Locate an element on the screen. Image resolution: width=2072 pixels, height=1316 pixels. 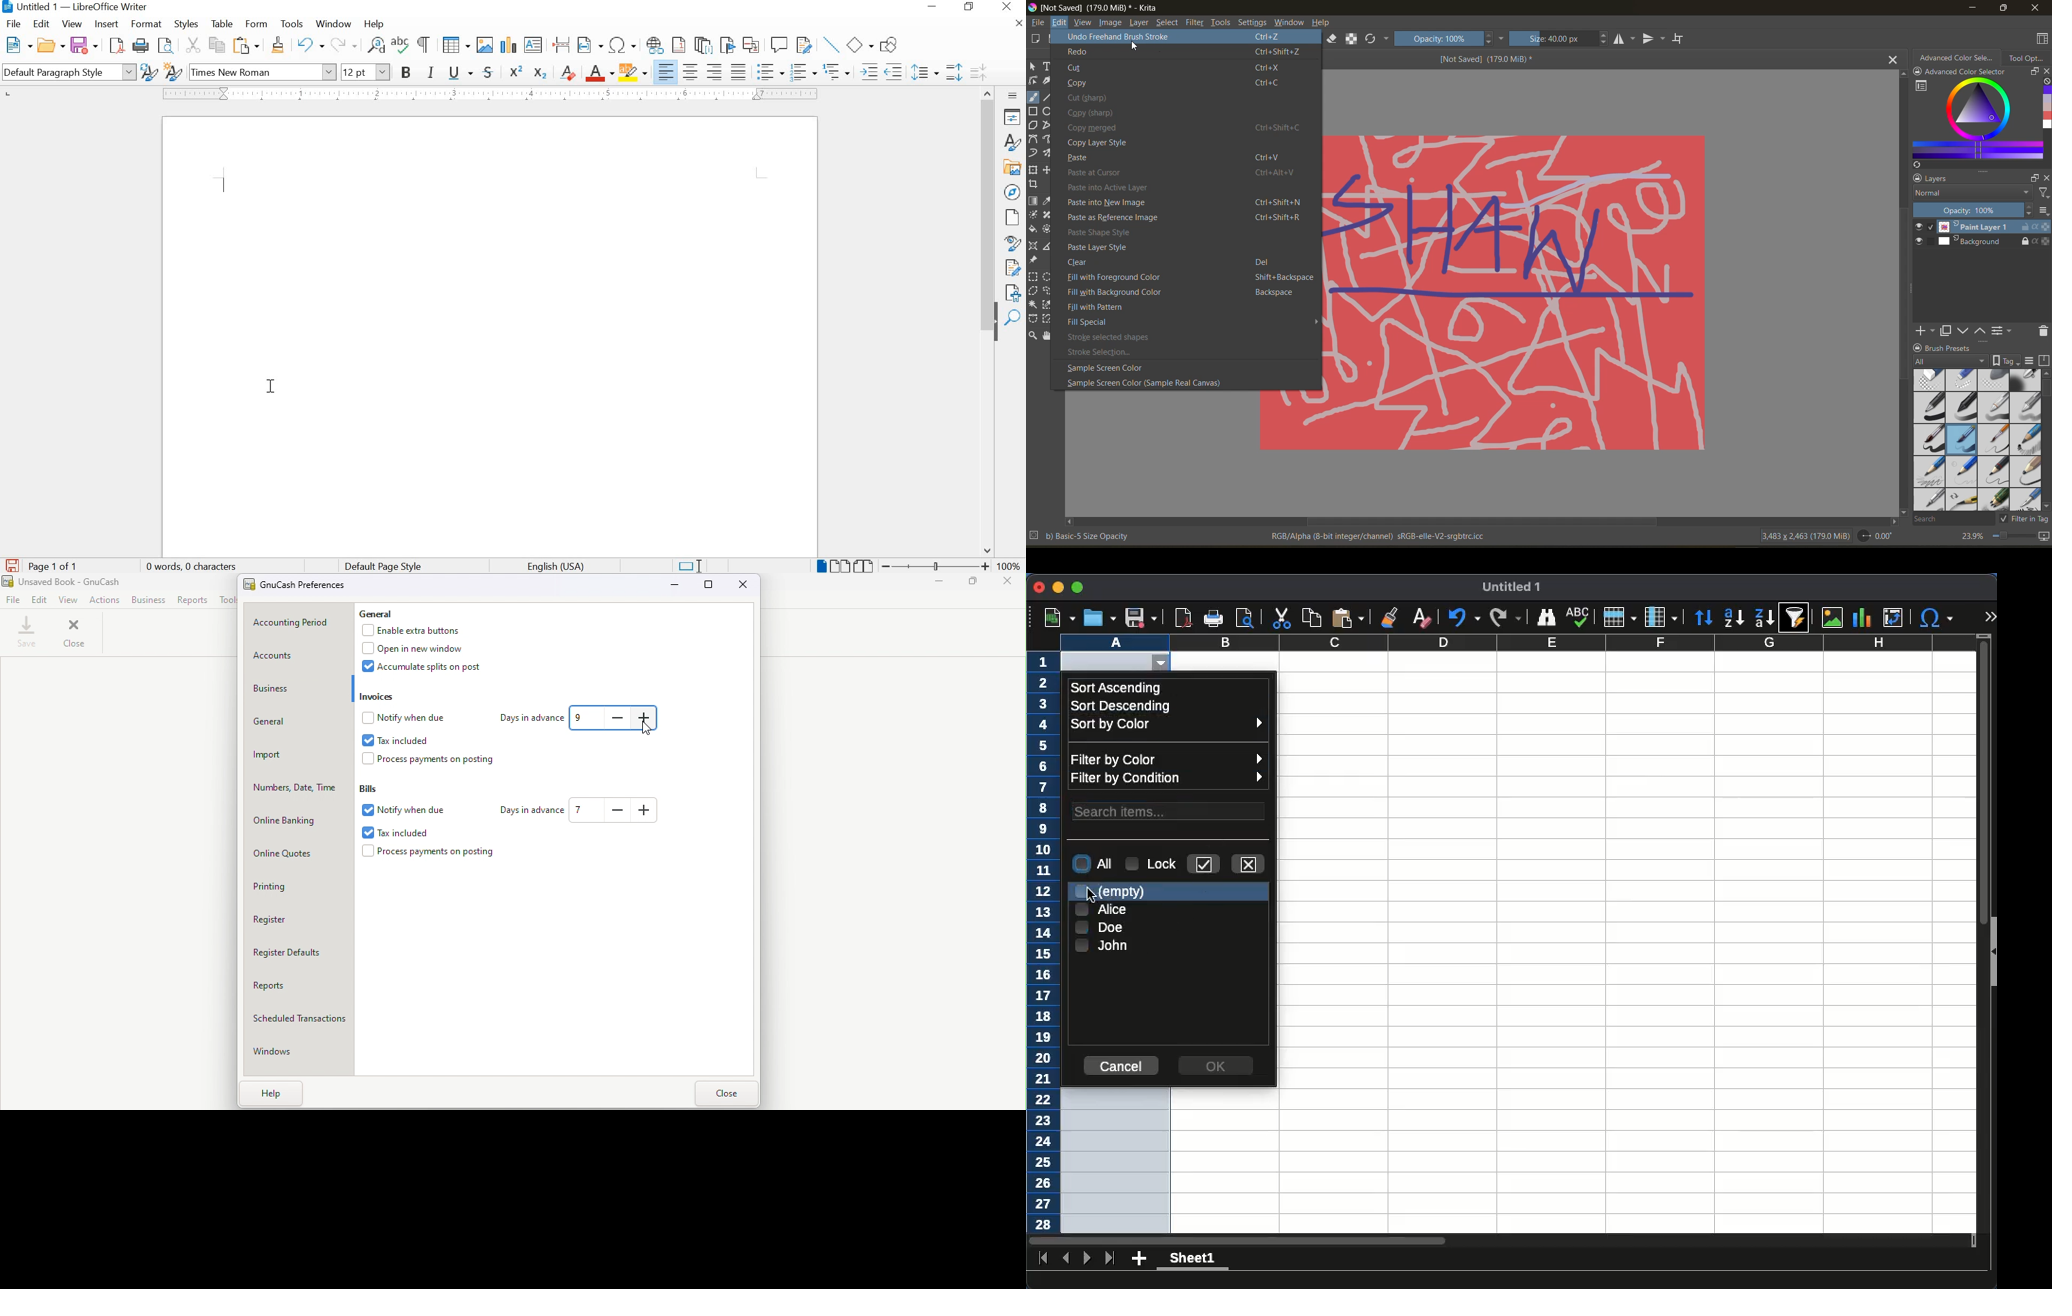
NEW is located at coordinates (17, 44).